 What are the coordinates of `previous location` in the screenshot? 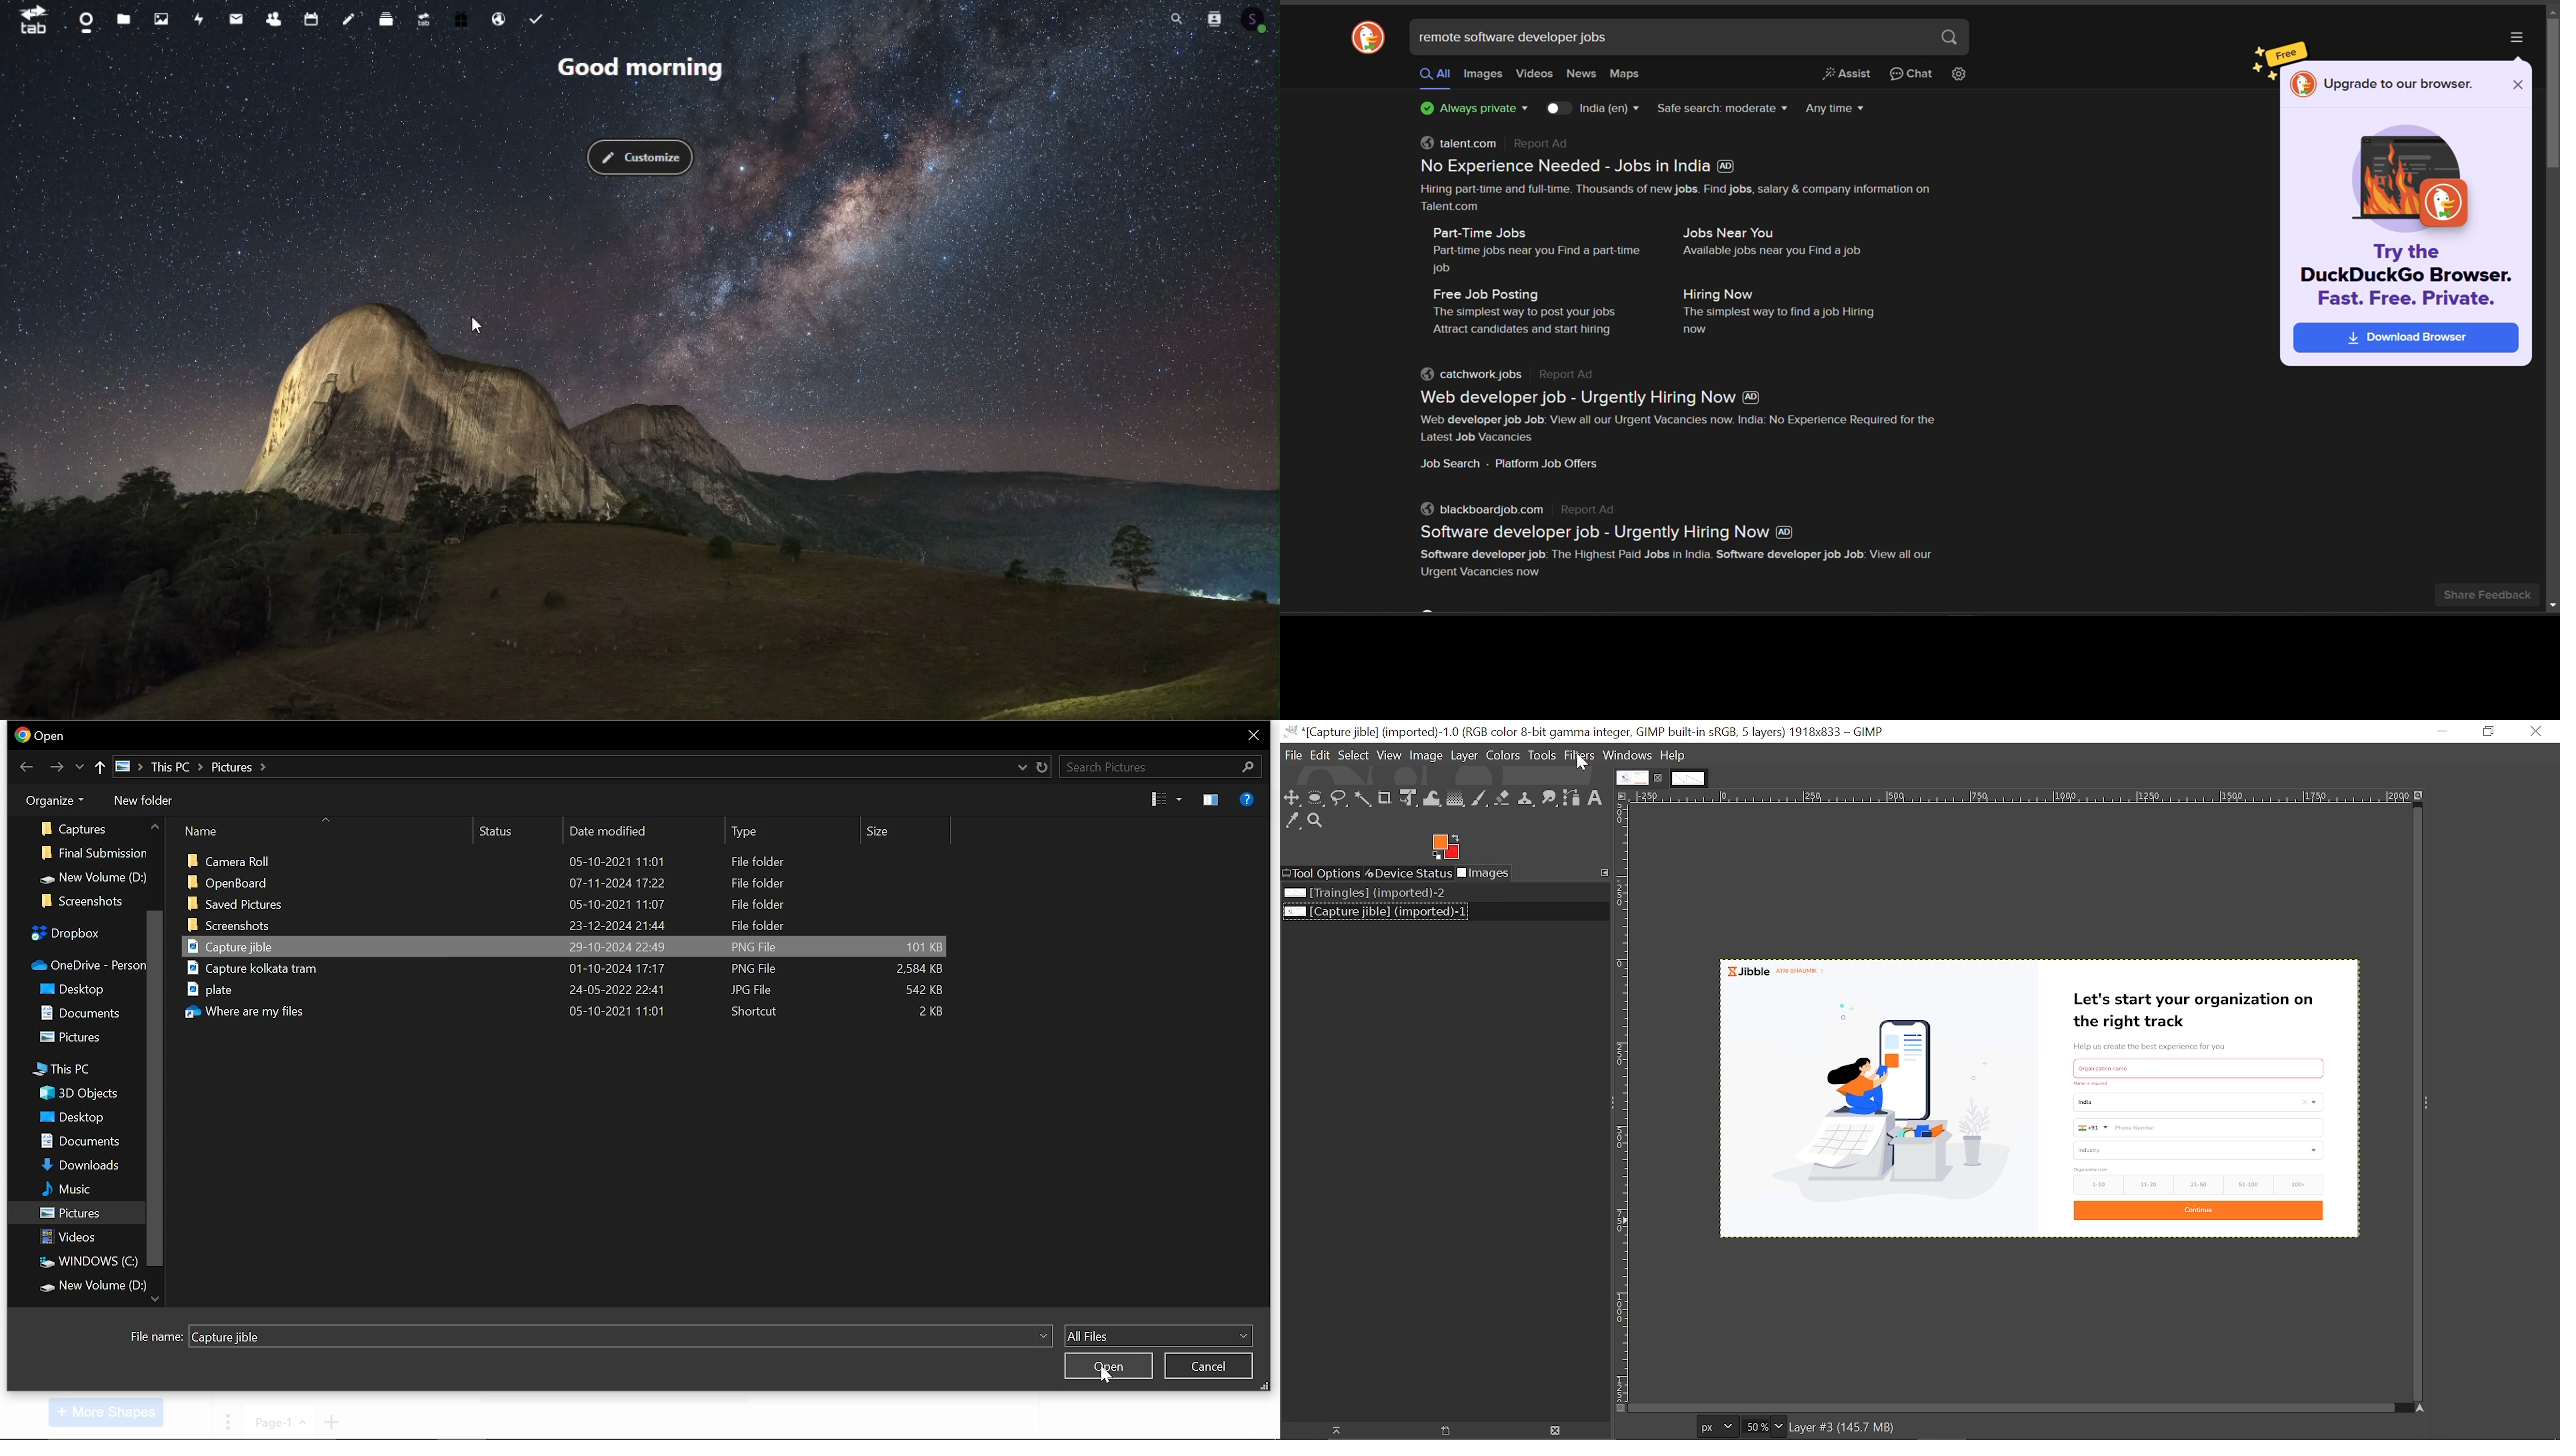 It's located at (80, 768).